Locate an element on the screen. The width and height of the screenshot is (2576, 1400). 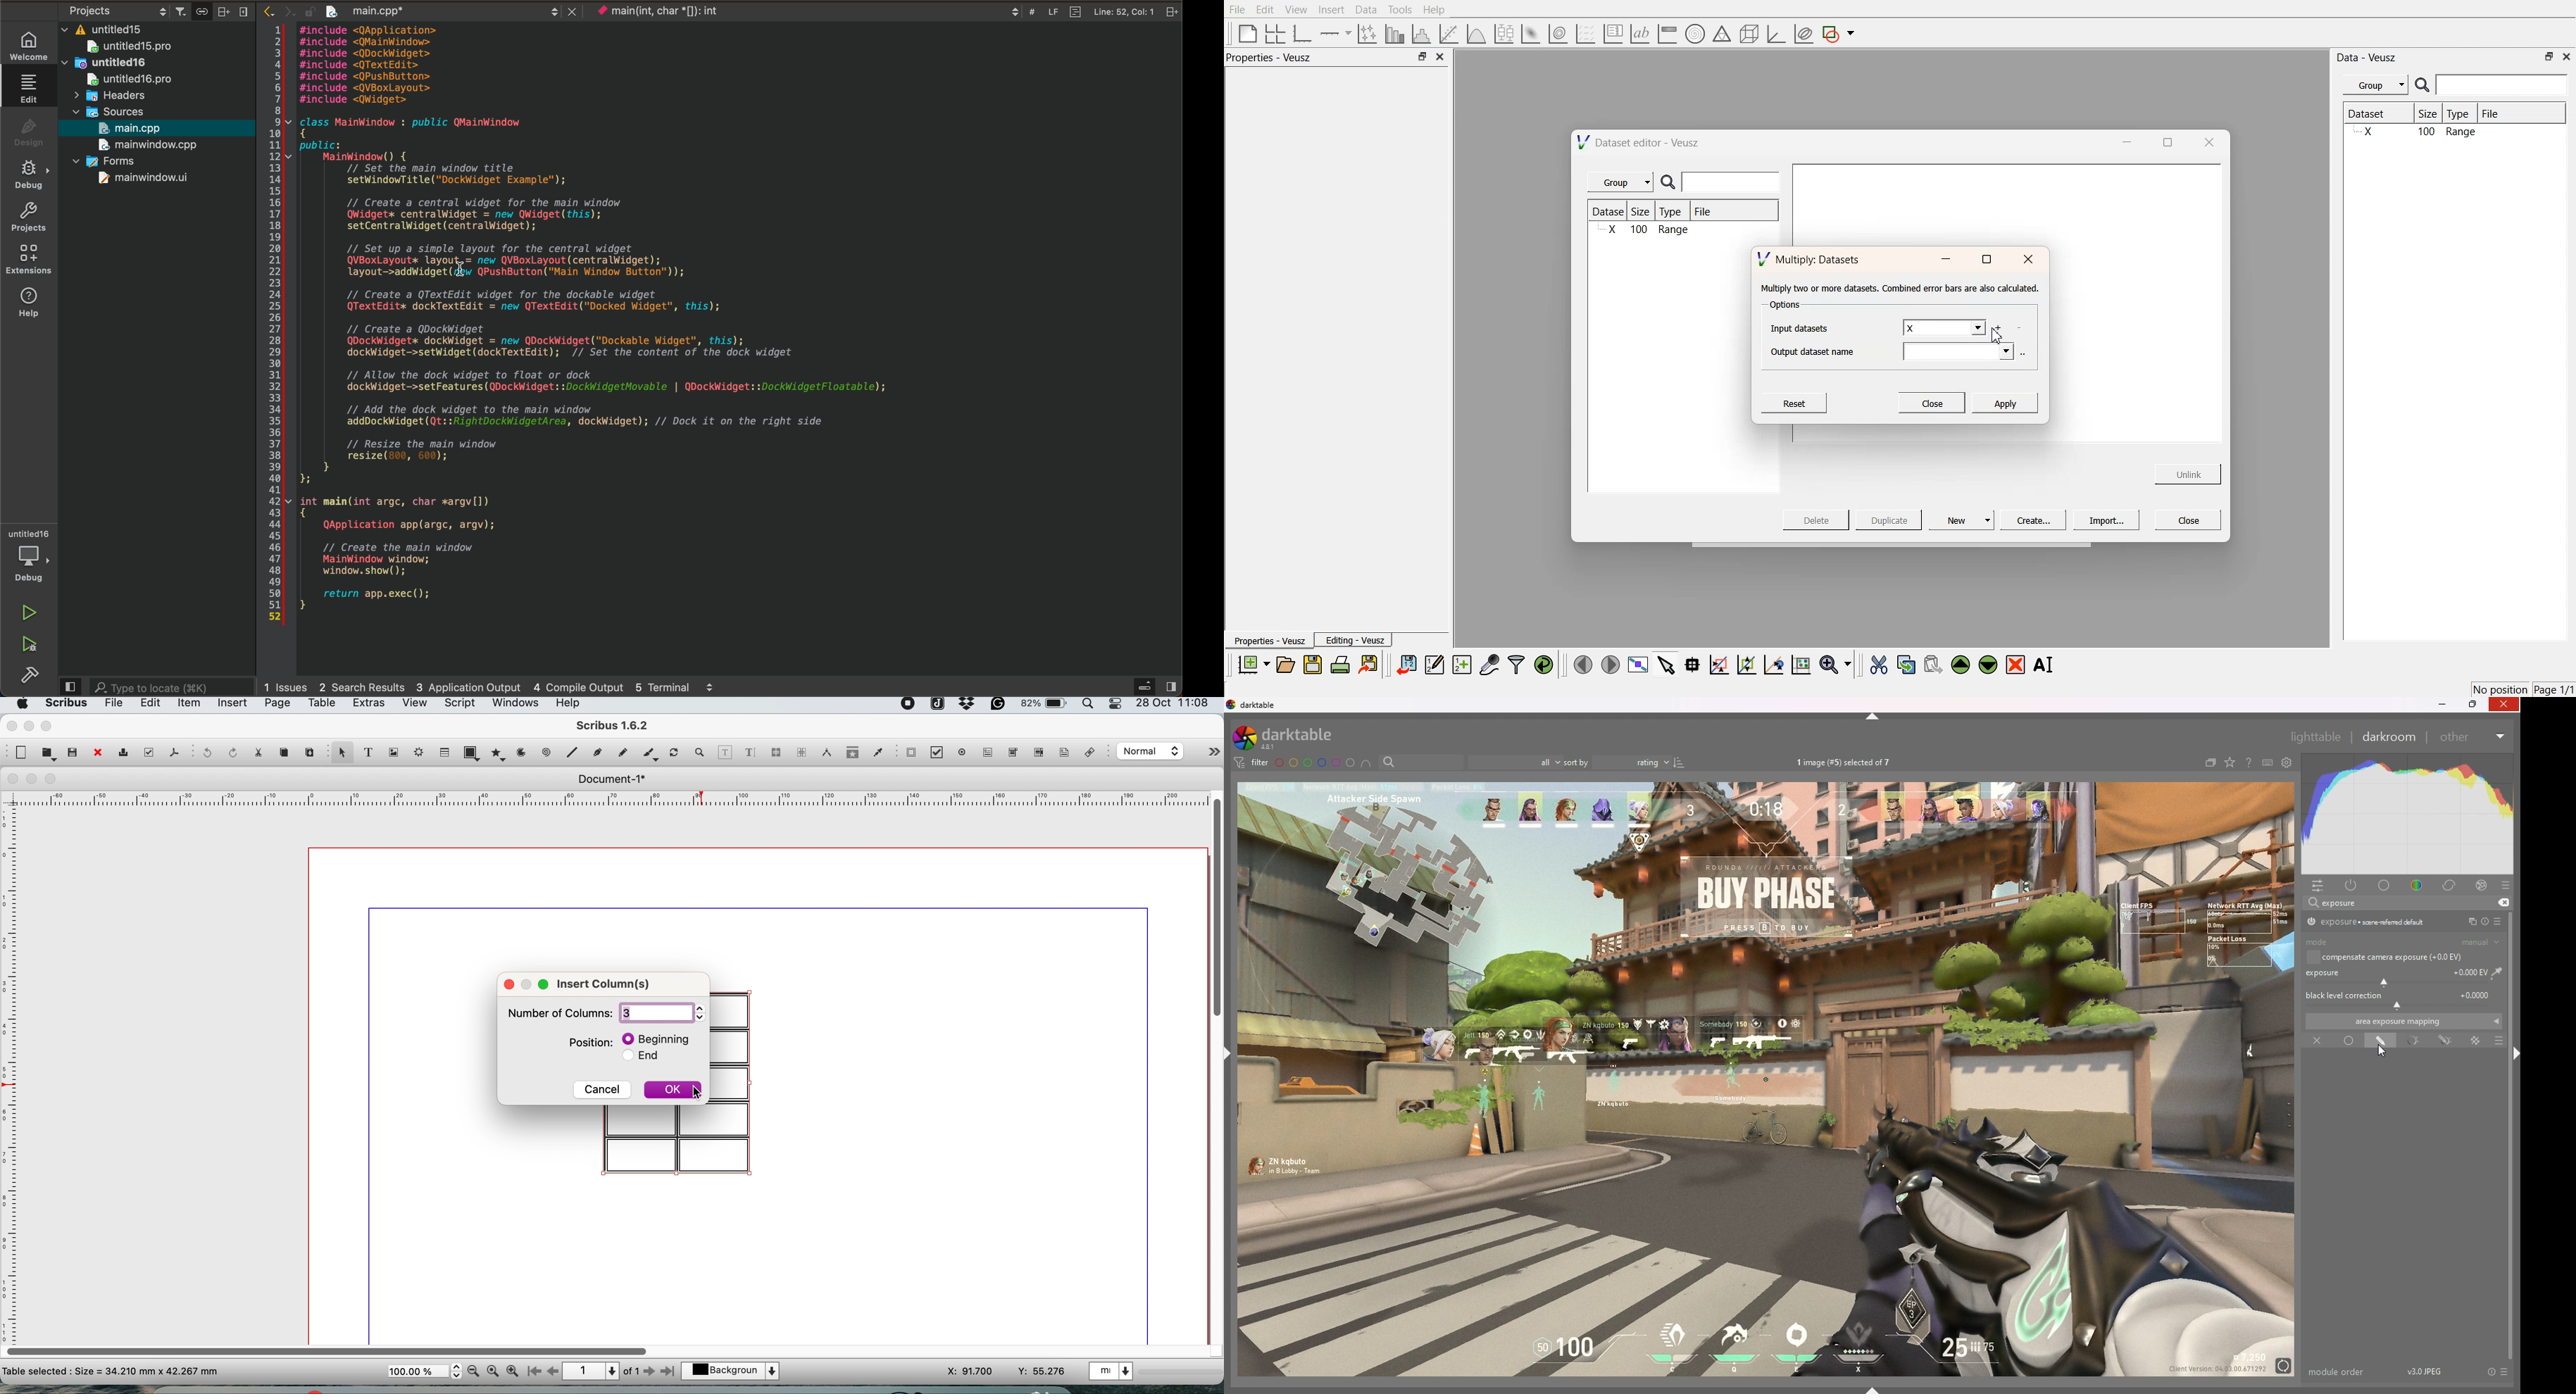
redo is located at coordinates (230, 752).